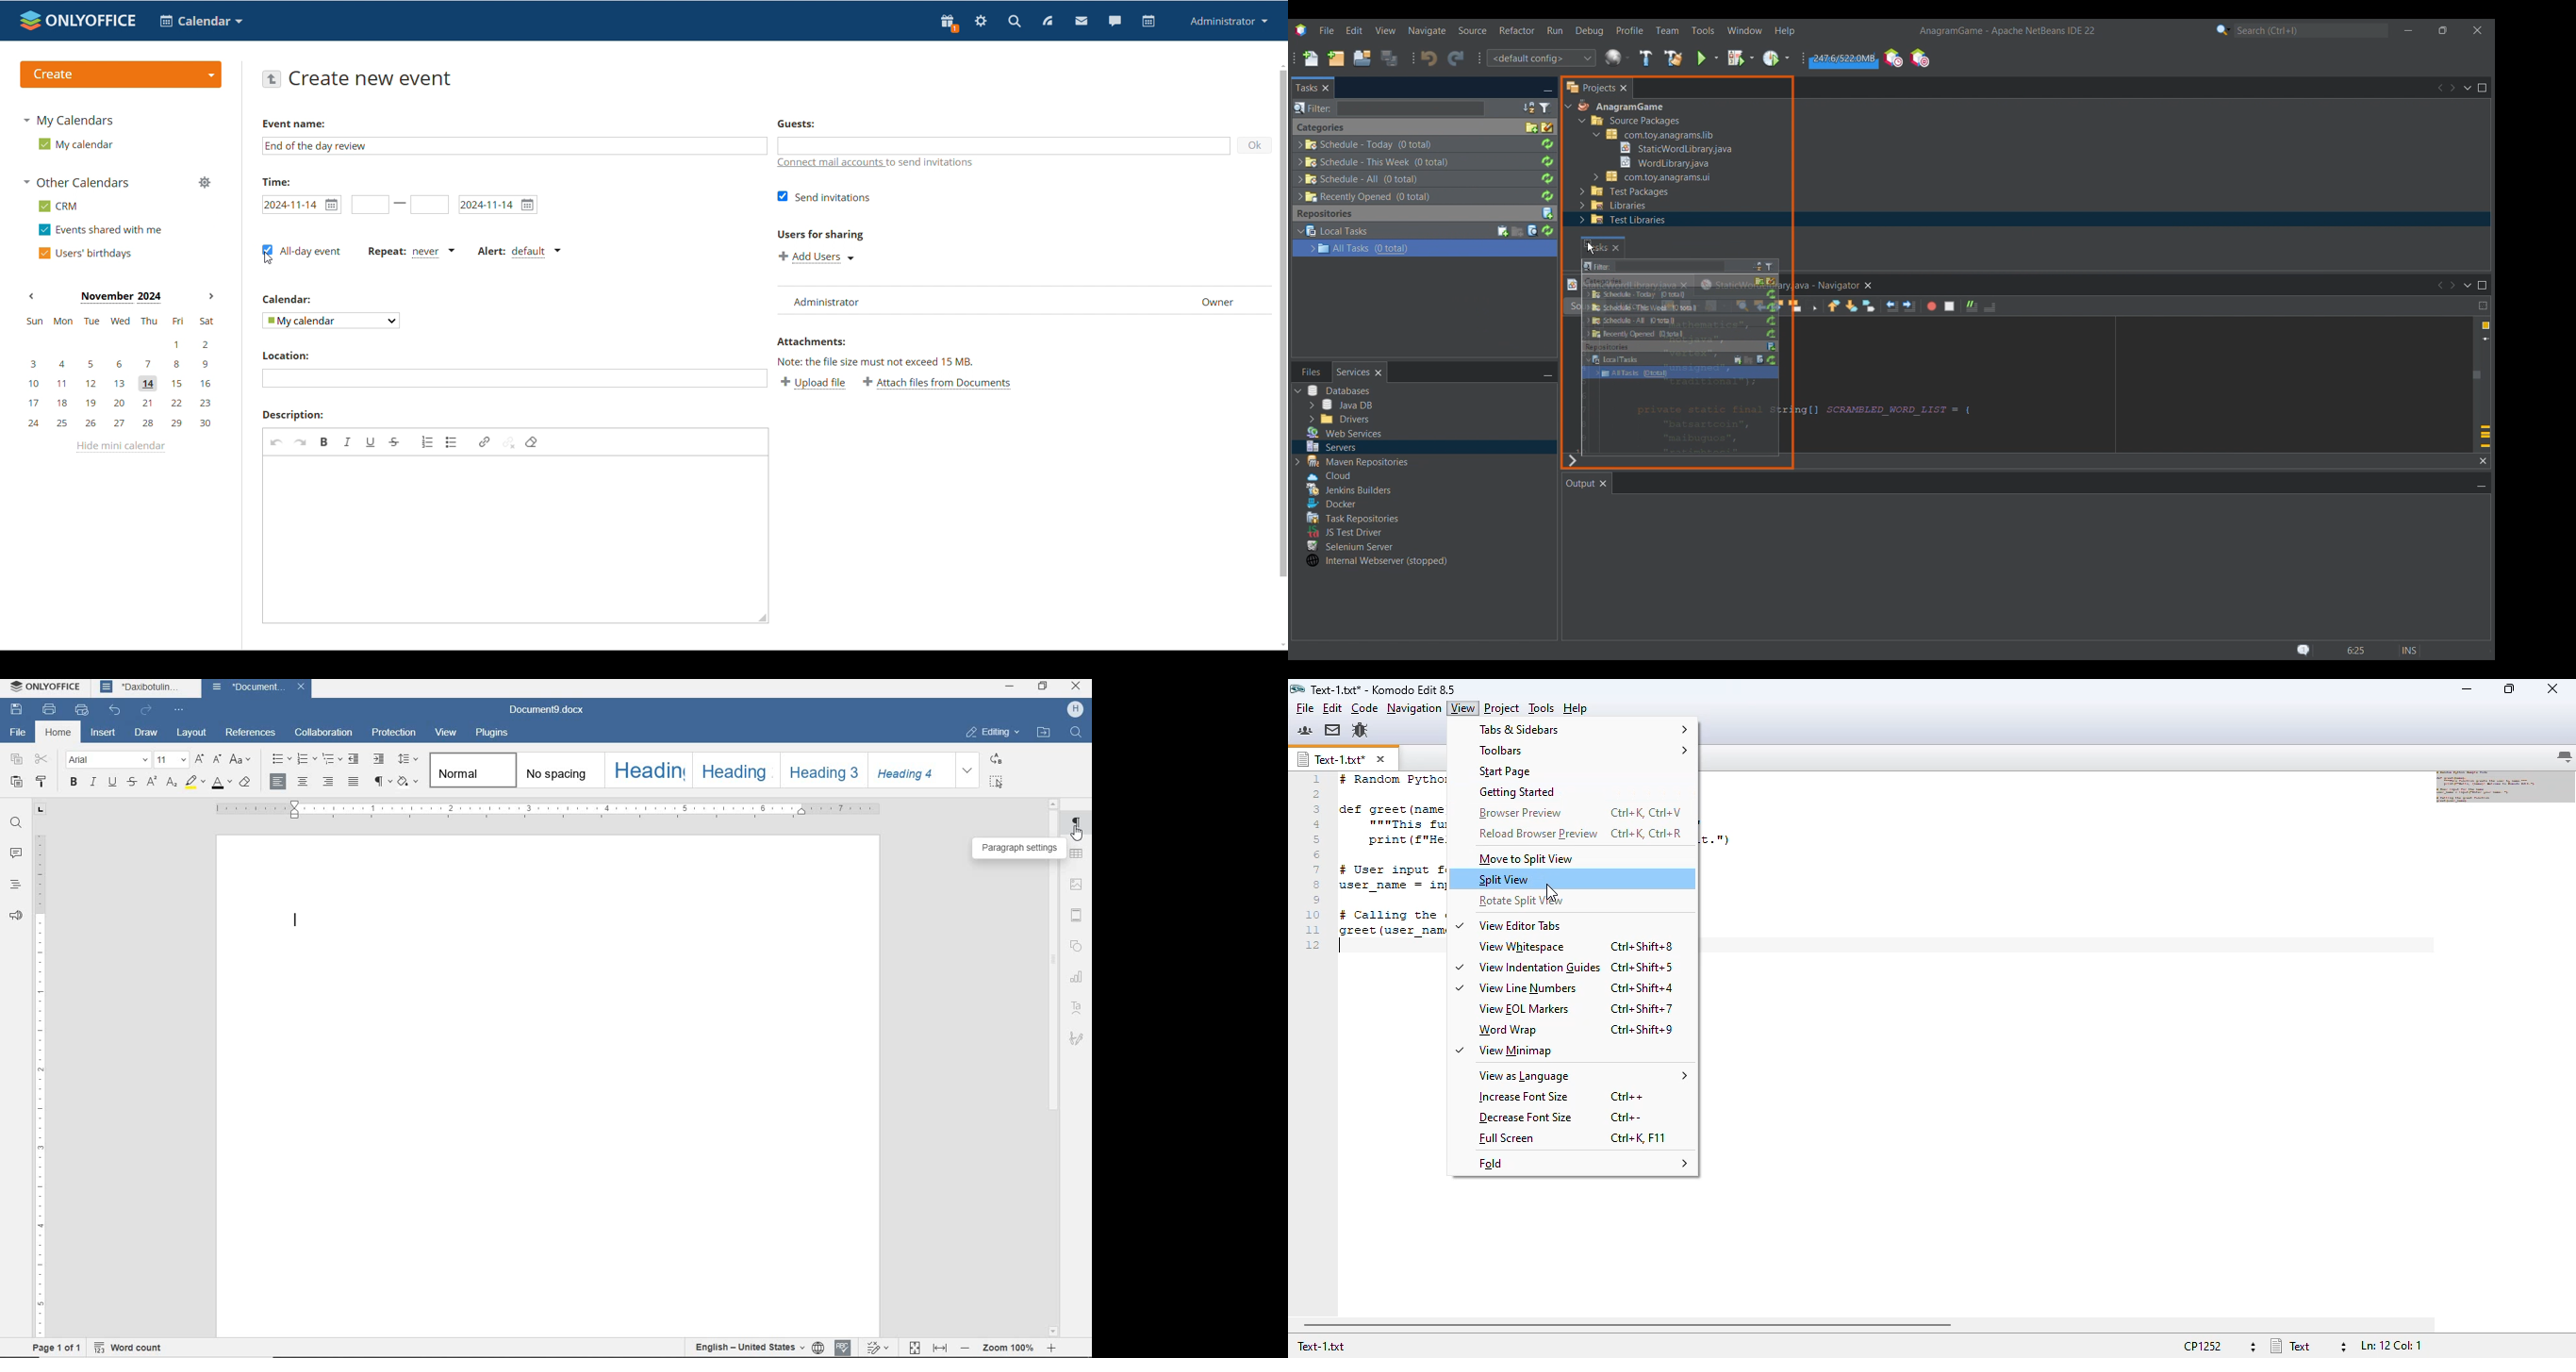  Describe the element at coordinates (544, 808) in the screenshot. I see `ruler` at that location.